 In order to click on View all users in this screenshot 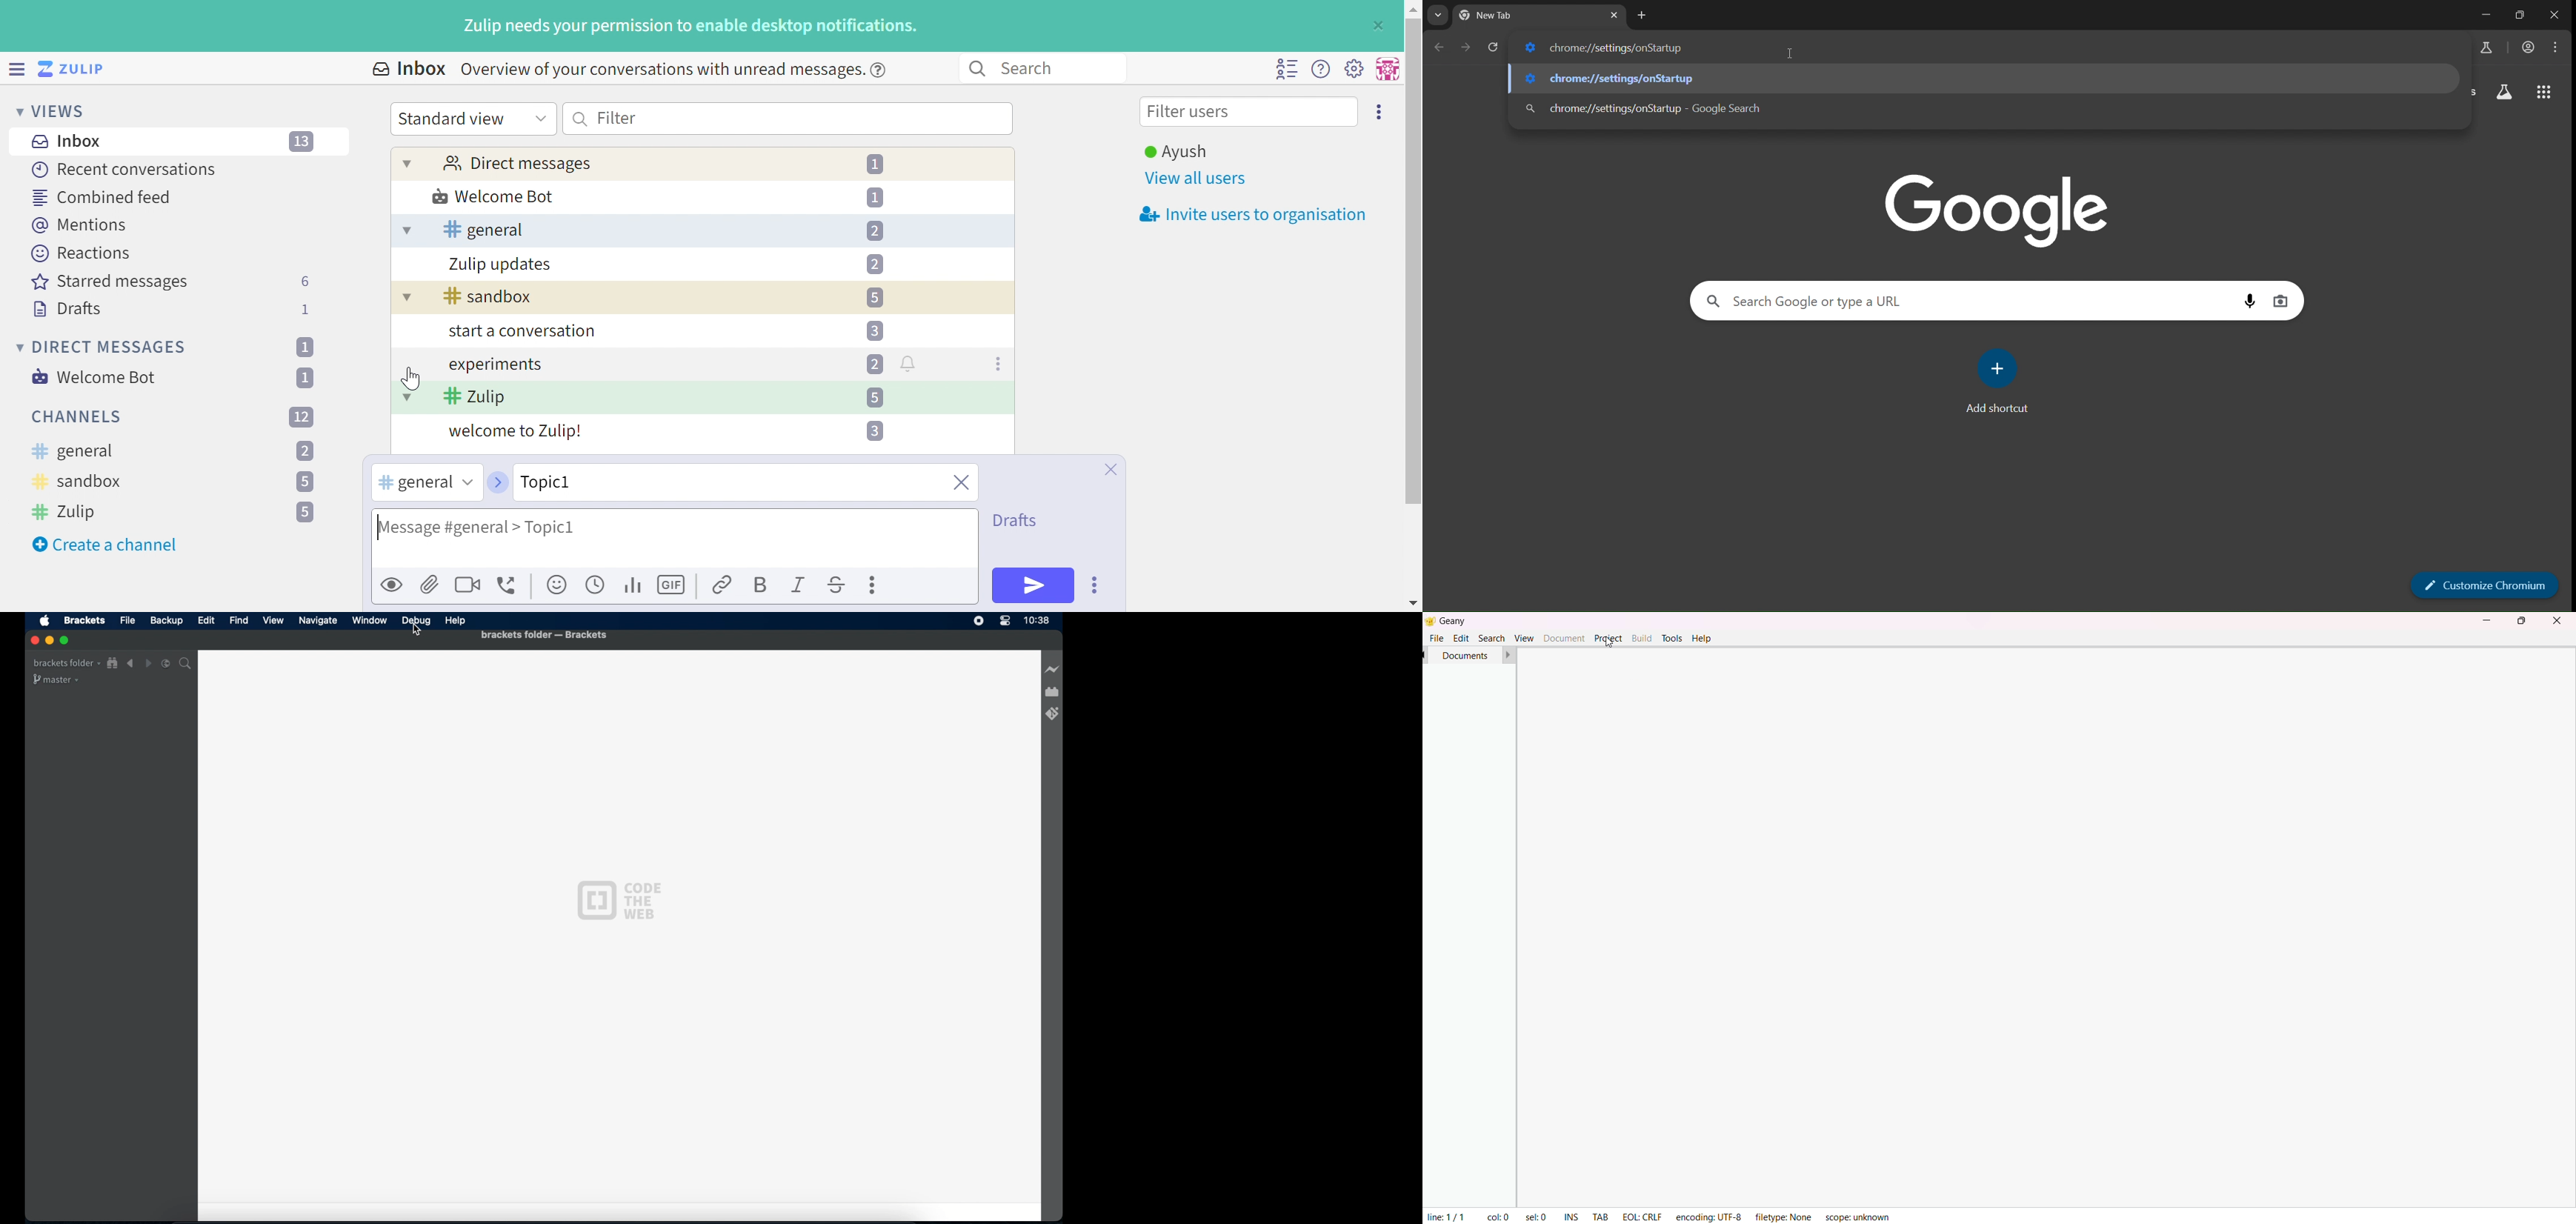, I will do `click(1197, 179)`.